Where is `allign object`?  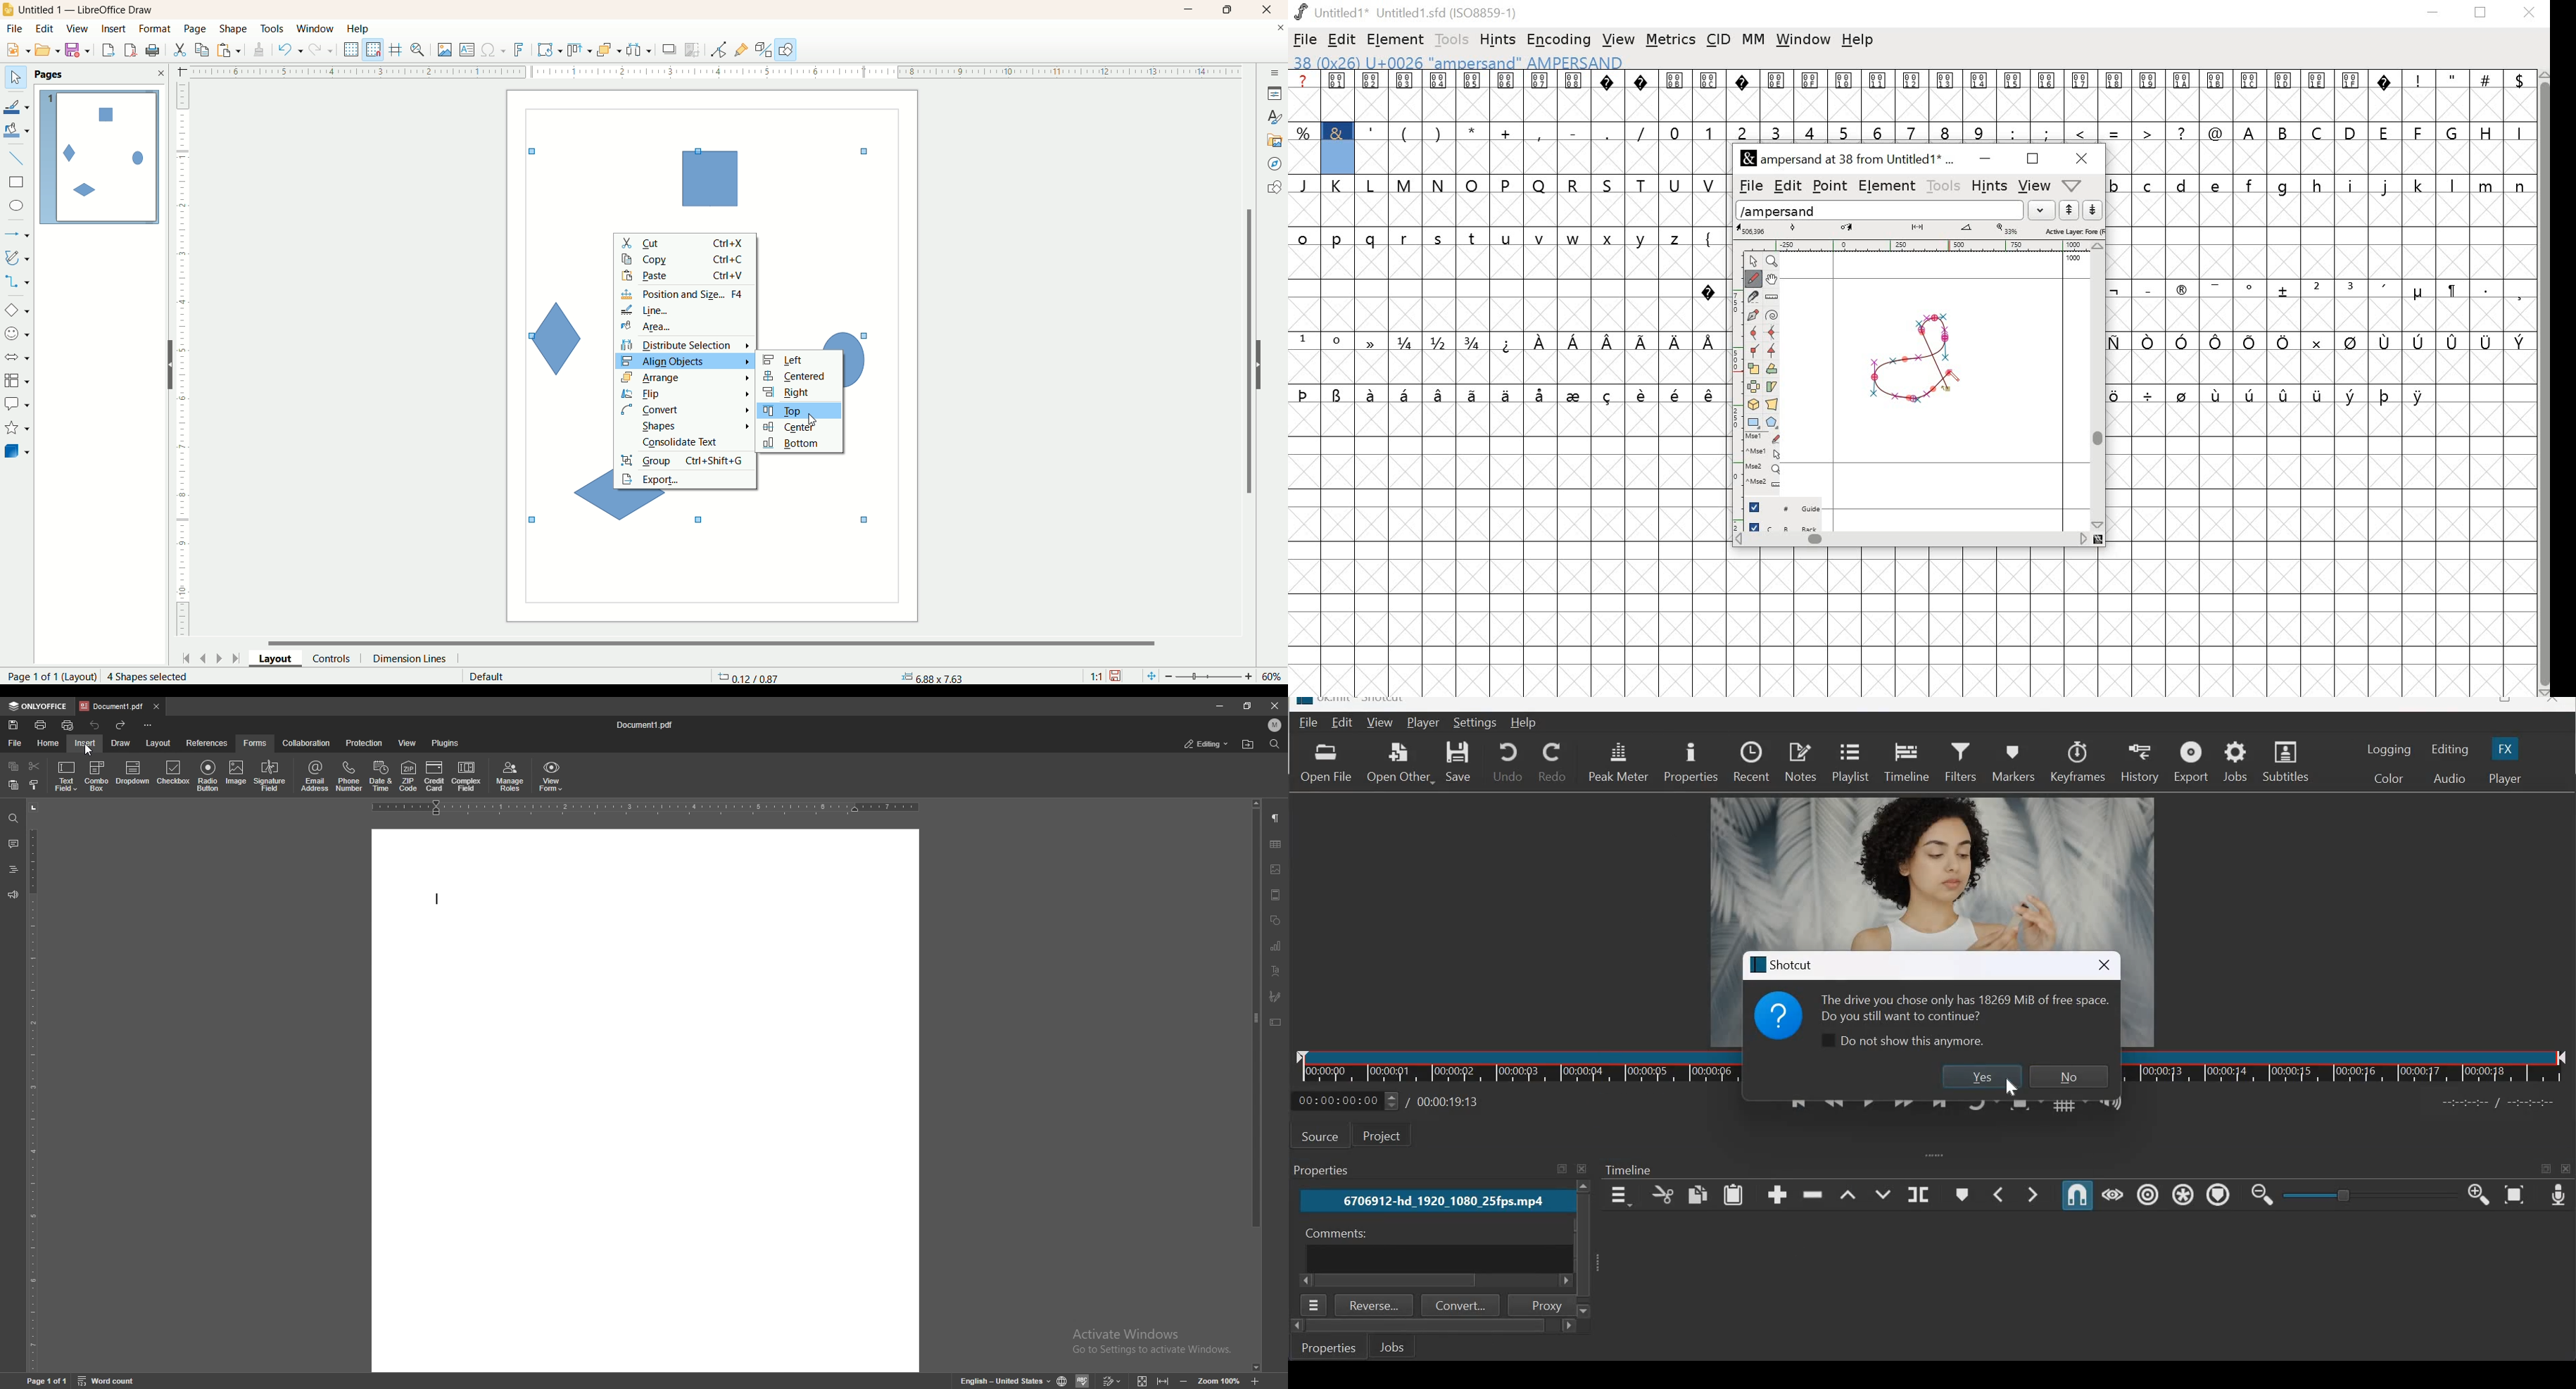
allign object is located at coordinates (580, 50).